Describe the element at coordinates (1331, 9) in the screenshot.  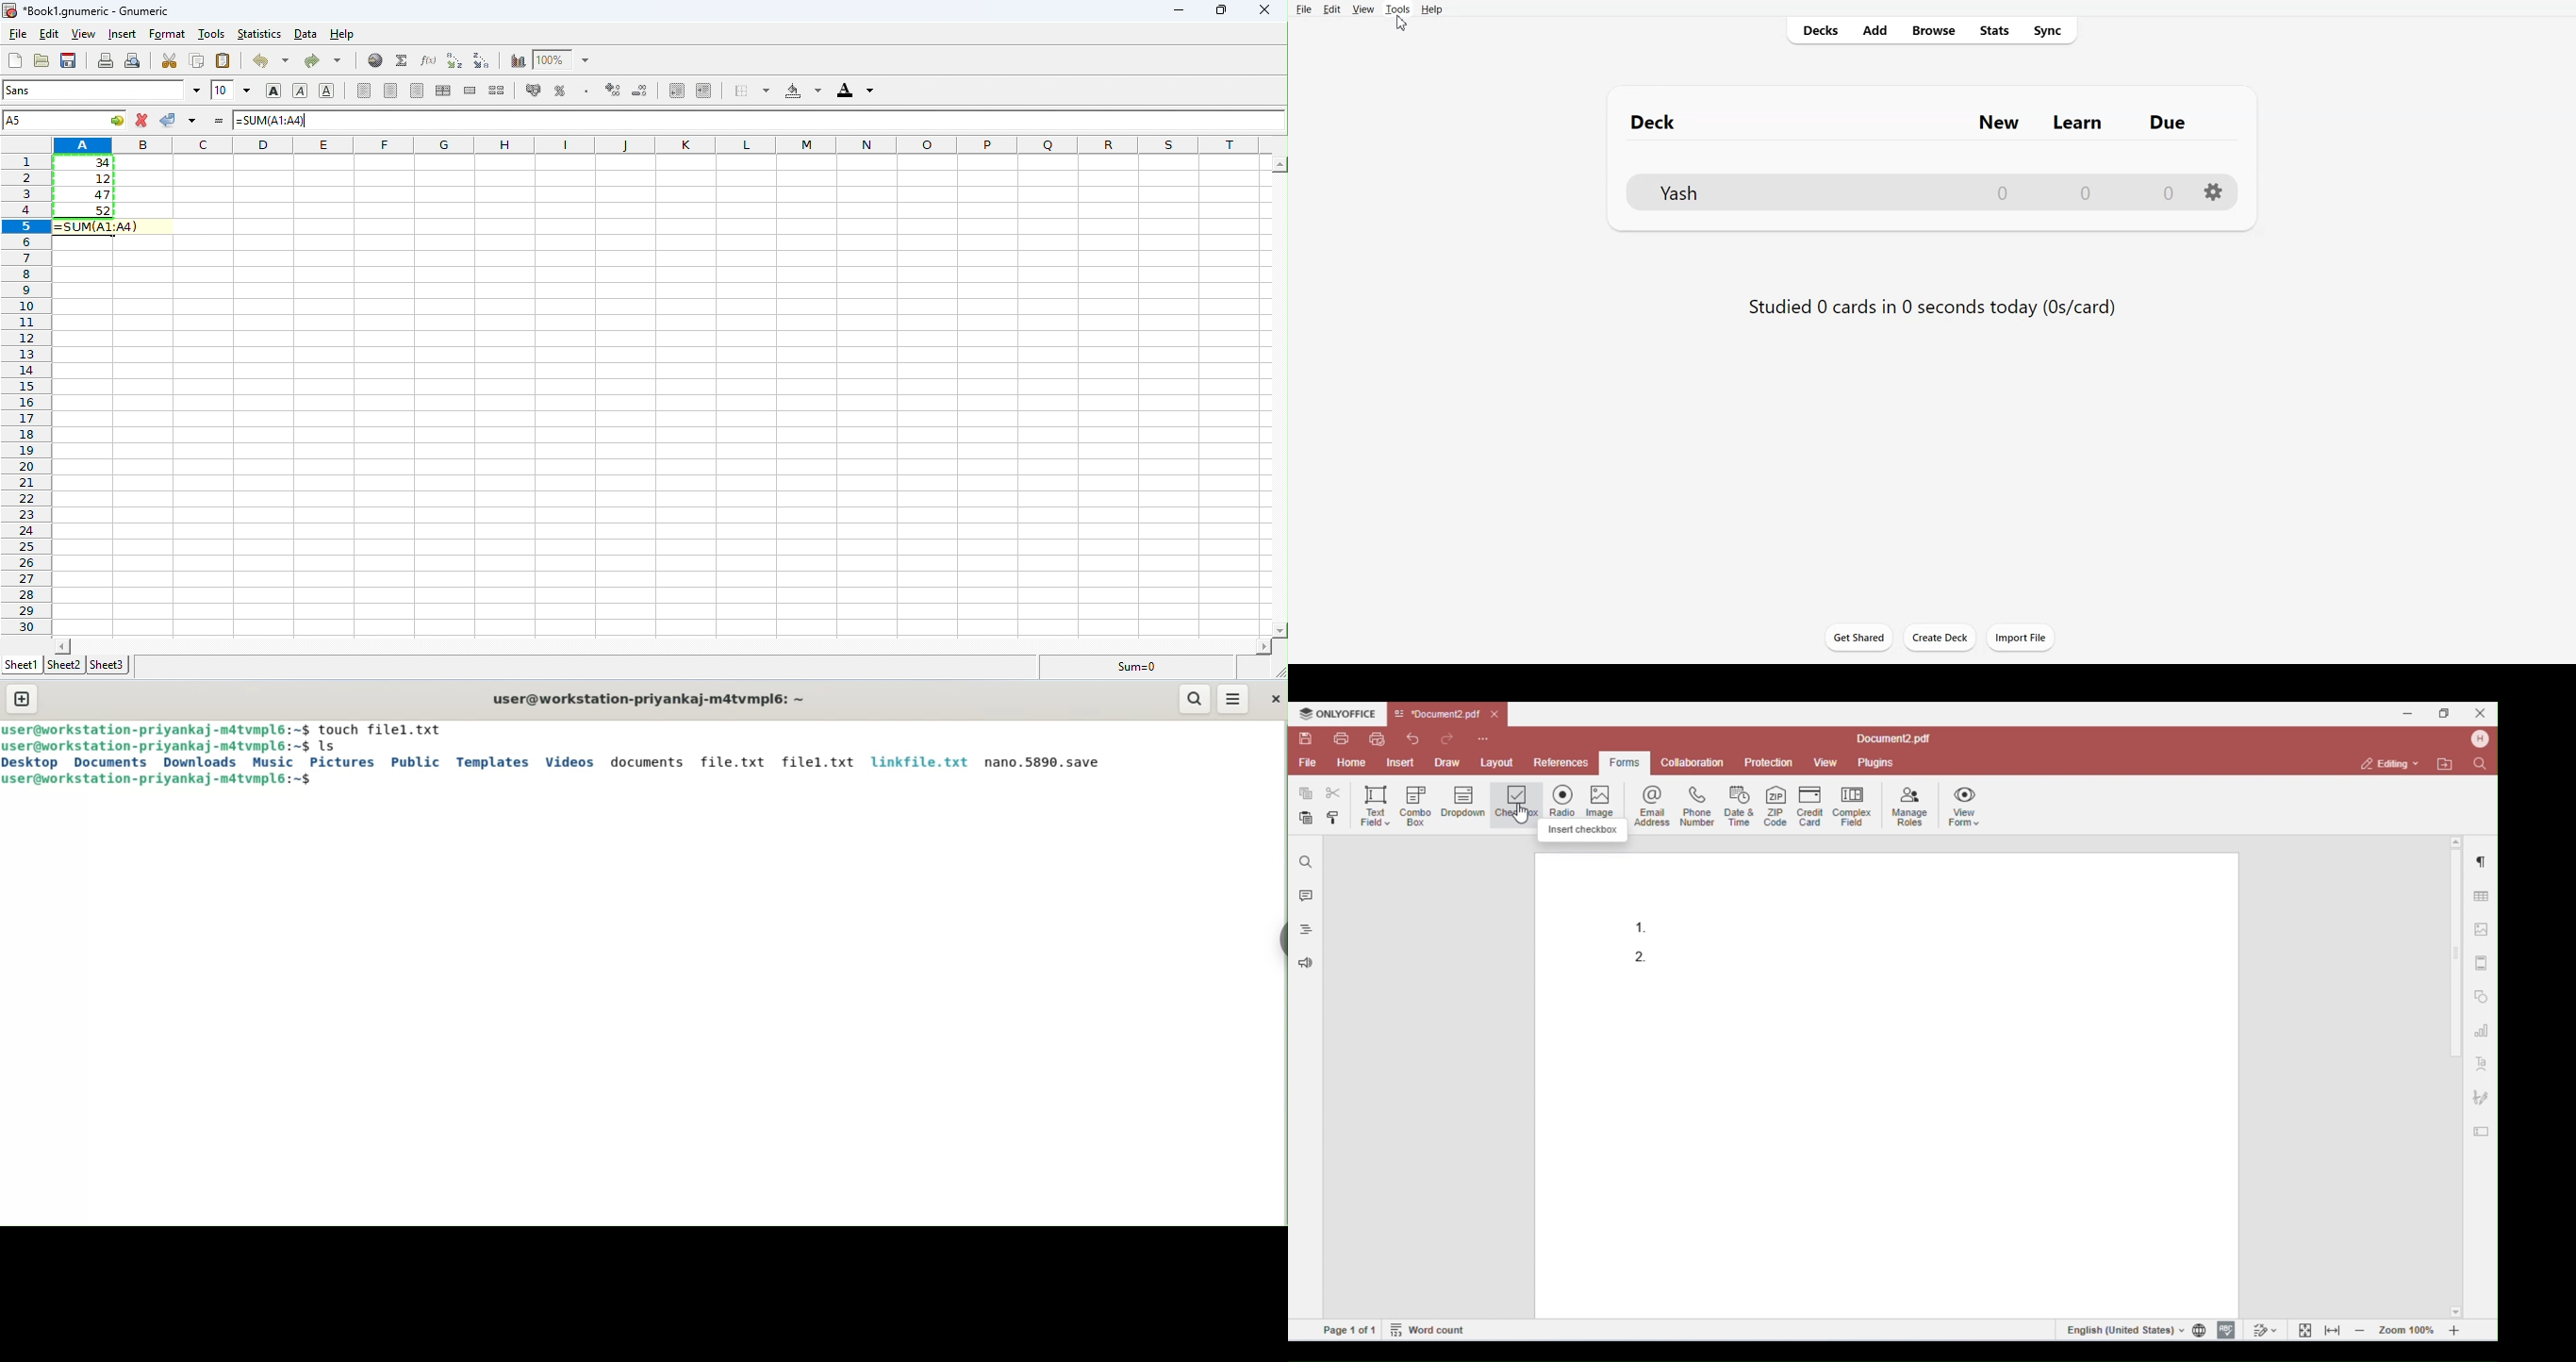
I see `Edit` at that location.